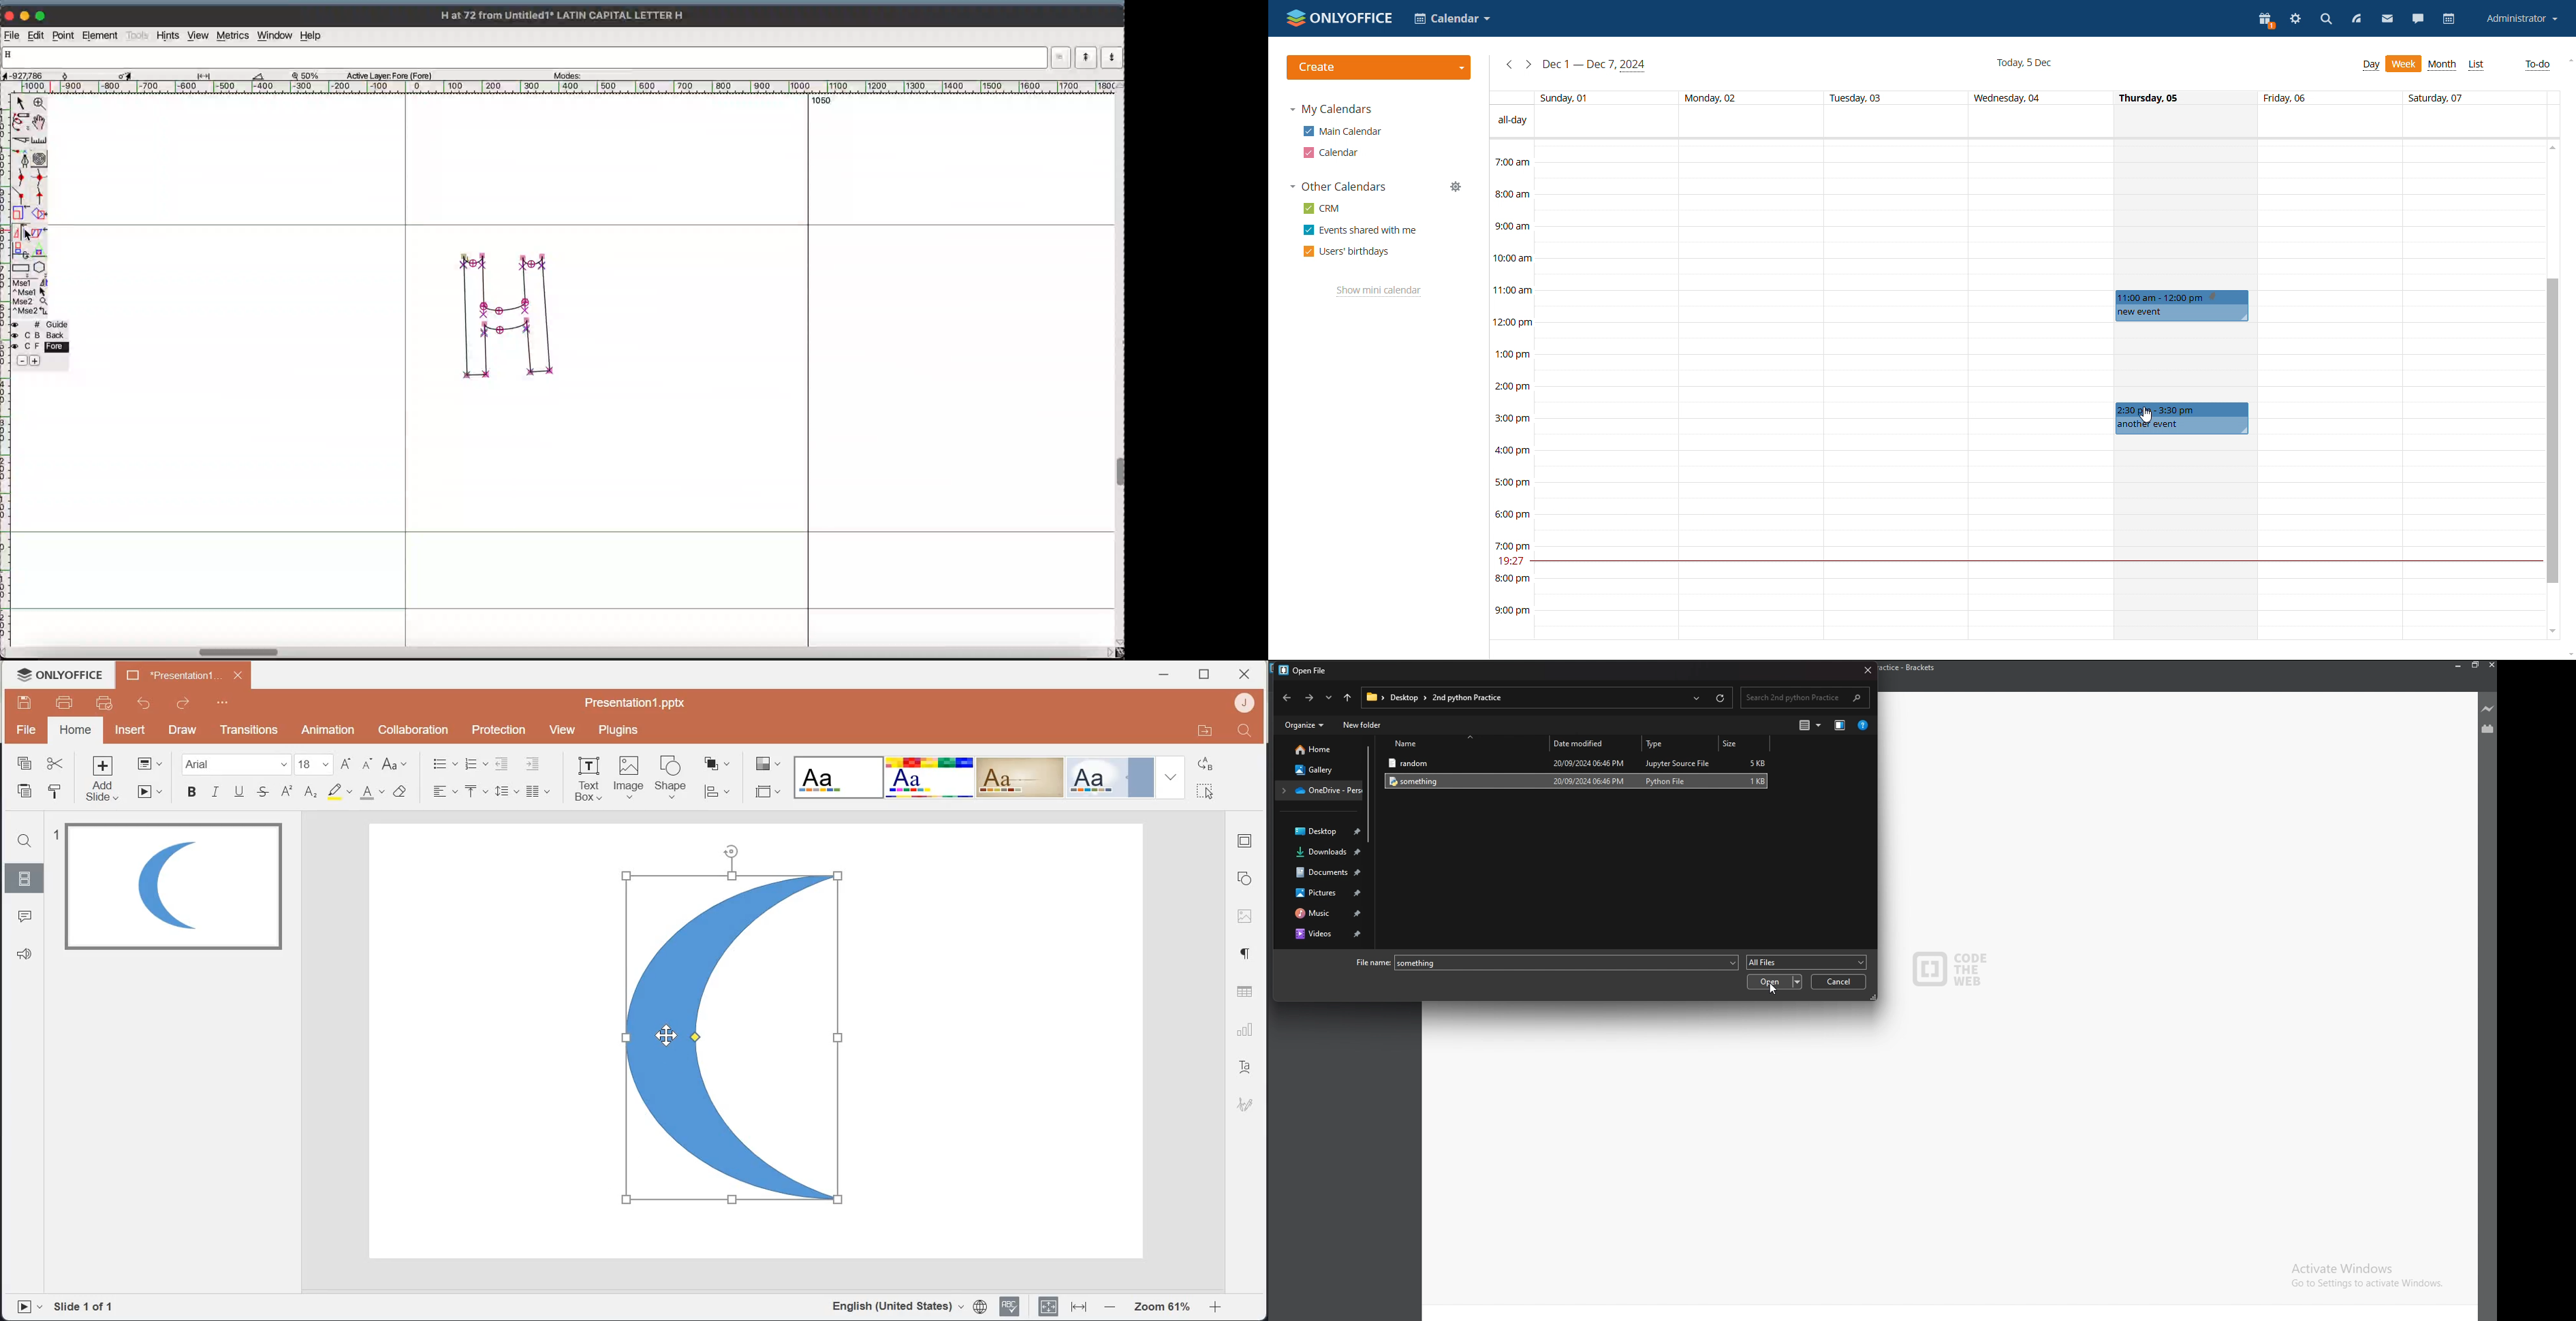 The image size is (2576, 1344). Describe the element at coordinates (143, 704) in the screenshot. I see `Undo` at that location.